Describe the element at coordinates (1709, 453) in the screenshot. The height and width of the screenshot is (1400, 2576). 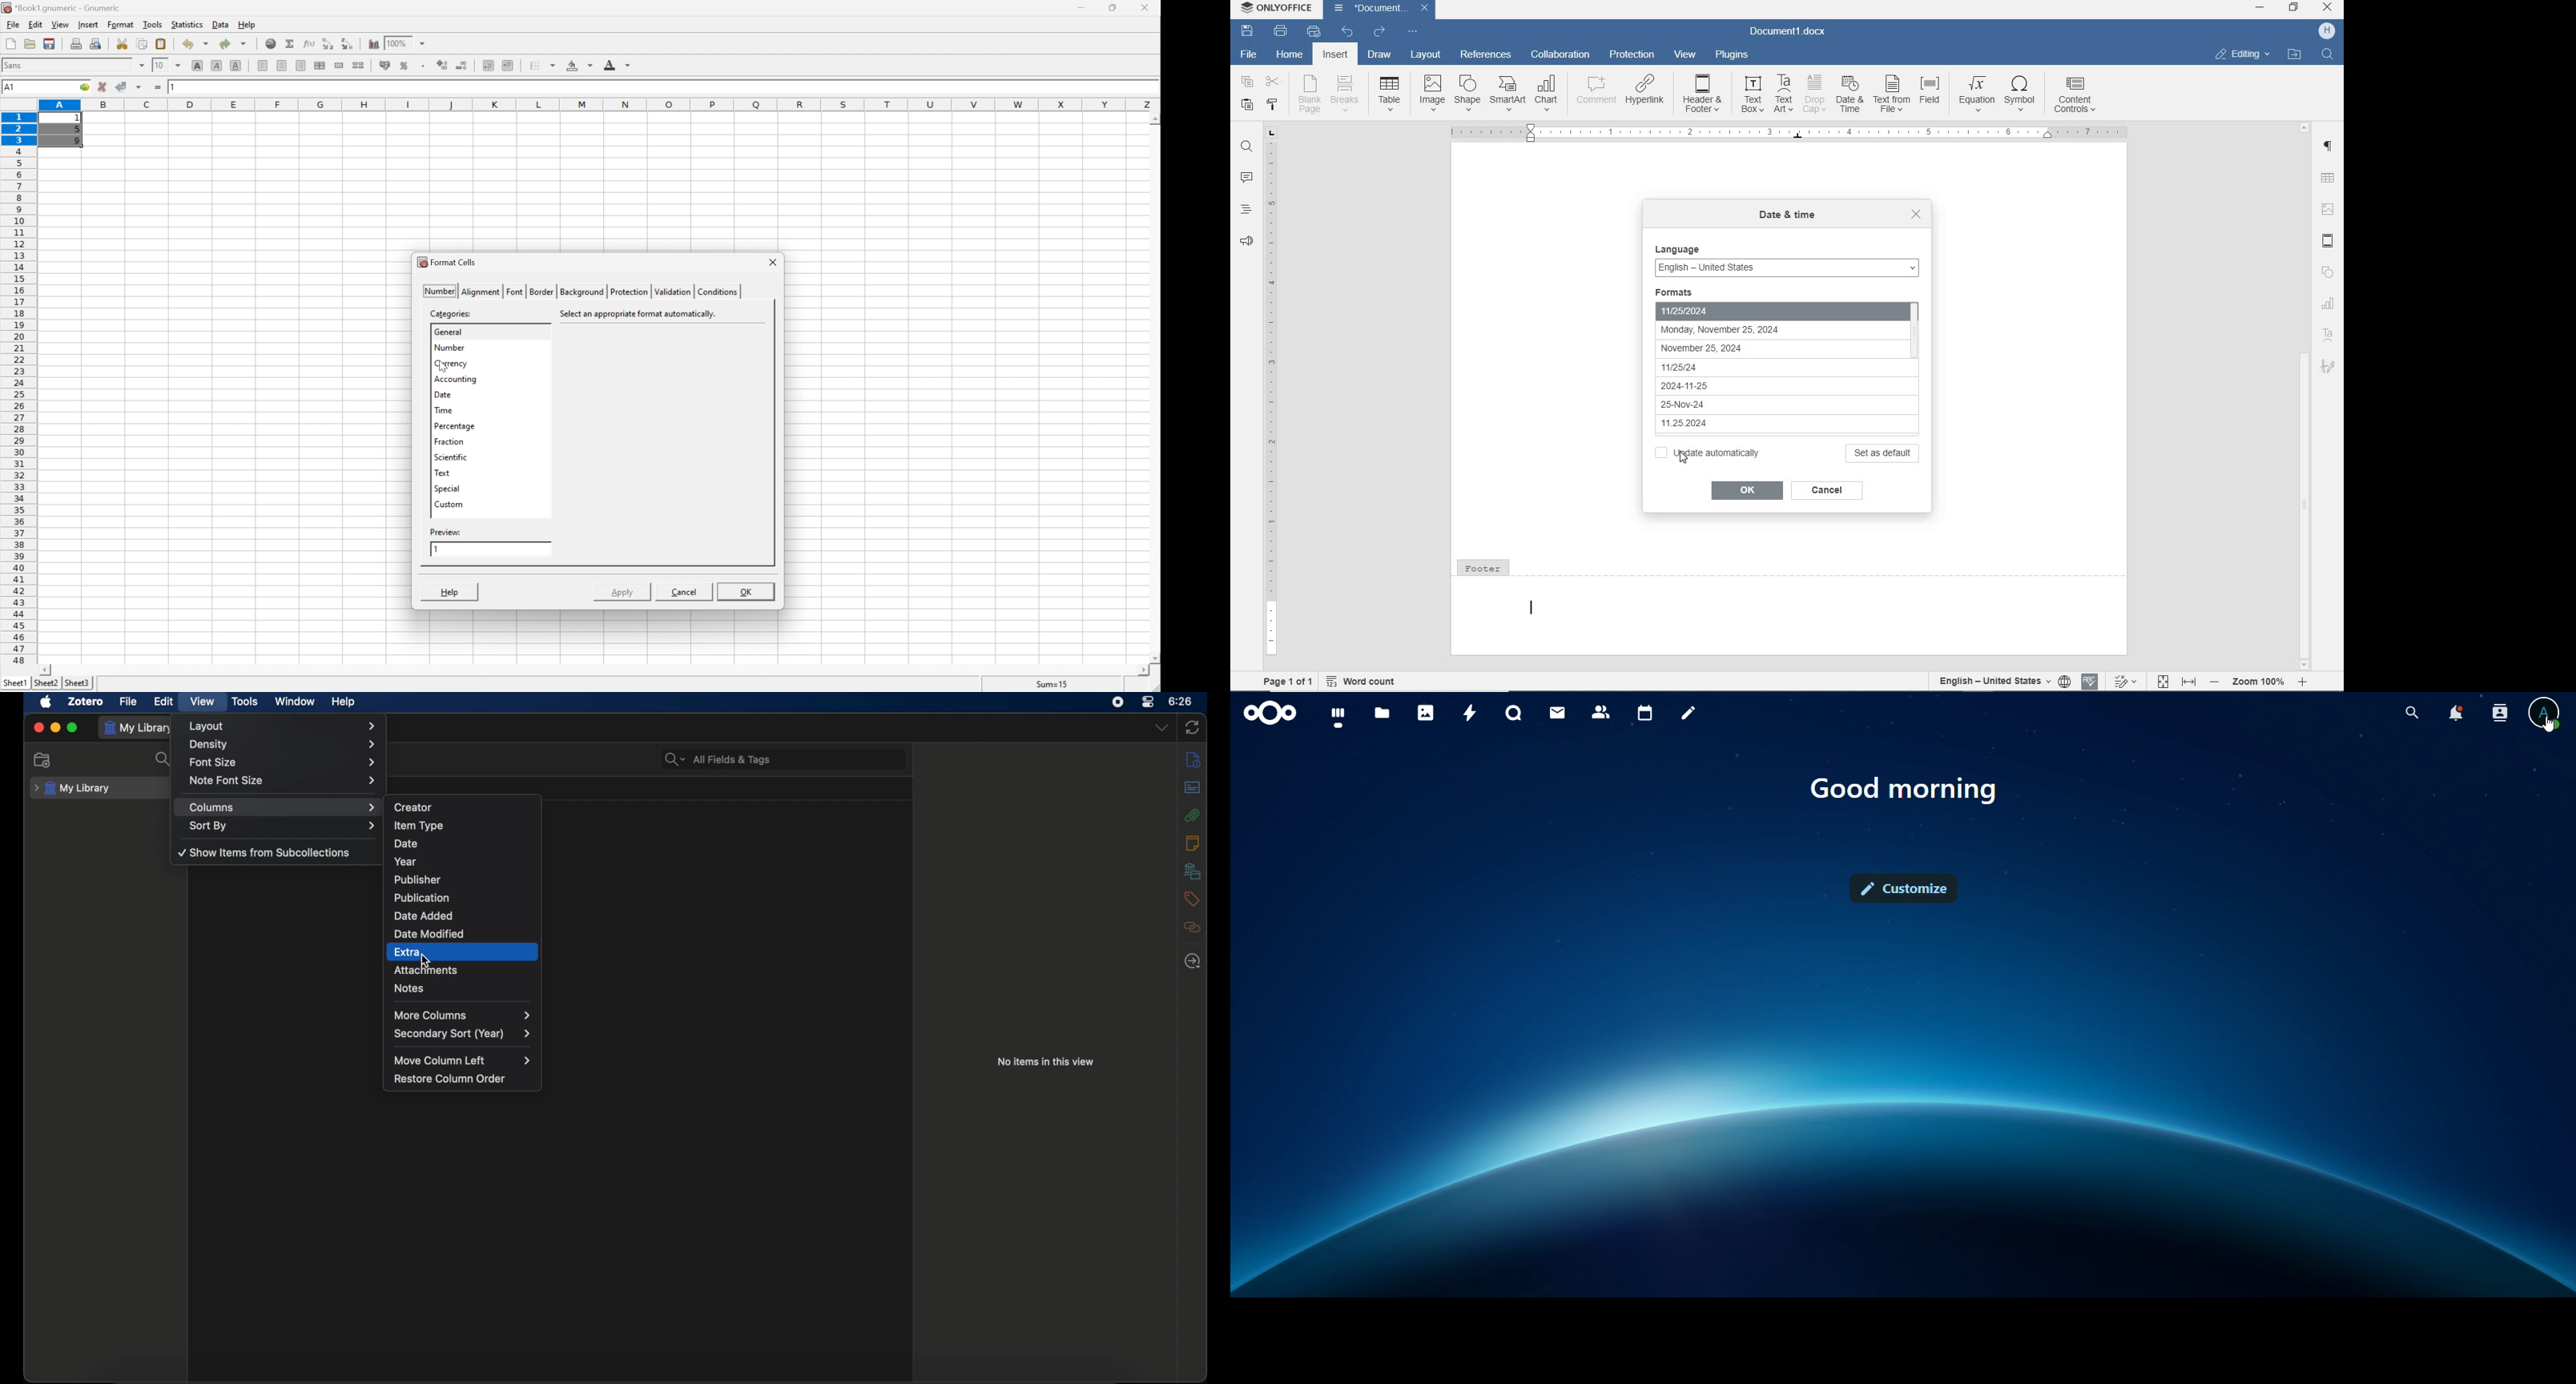
I see `update automatically` at that location.